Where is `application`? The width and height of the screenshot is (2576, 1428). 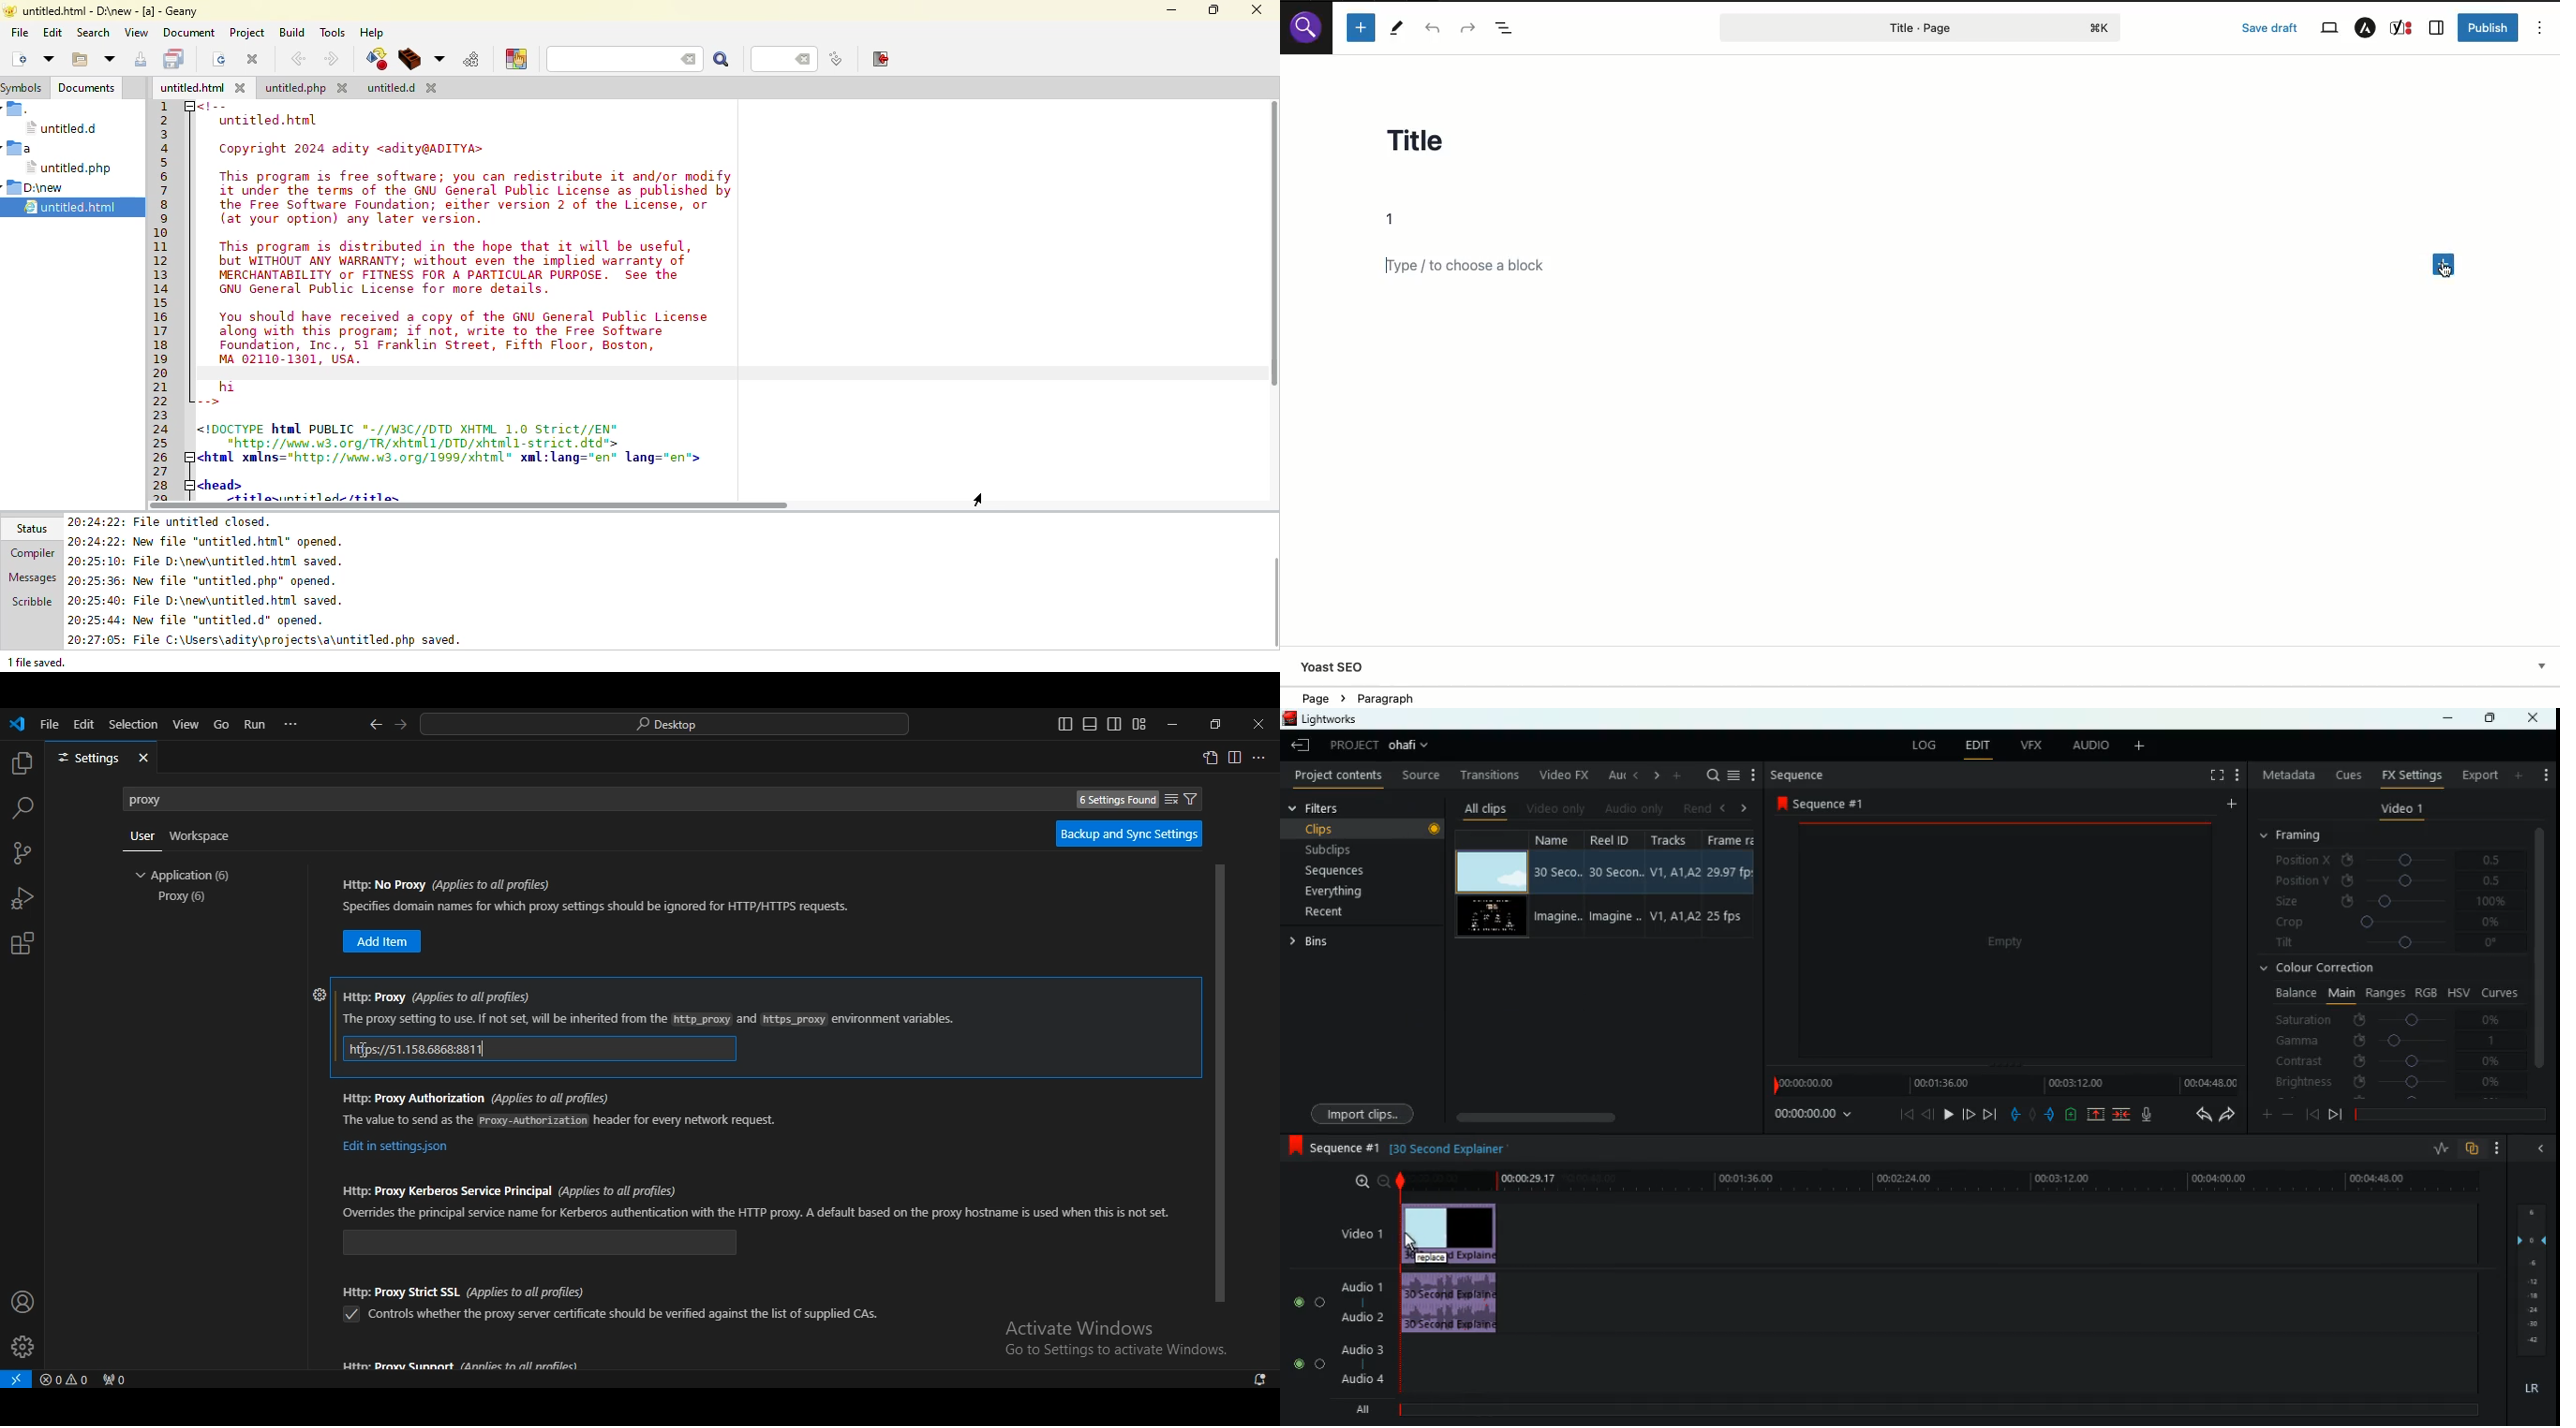
application is located at coordinates (187, 875).